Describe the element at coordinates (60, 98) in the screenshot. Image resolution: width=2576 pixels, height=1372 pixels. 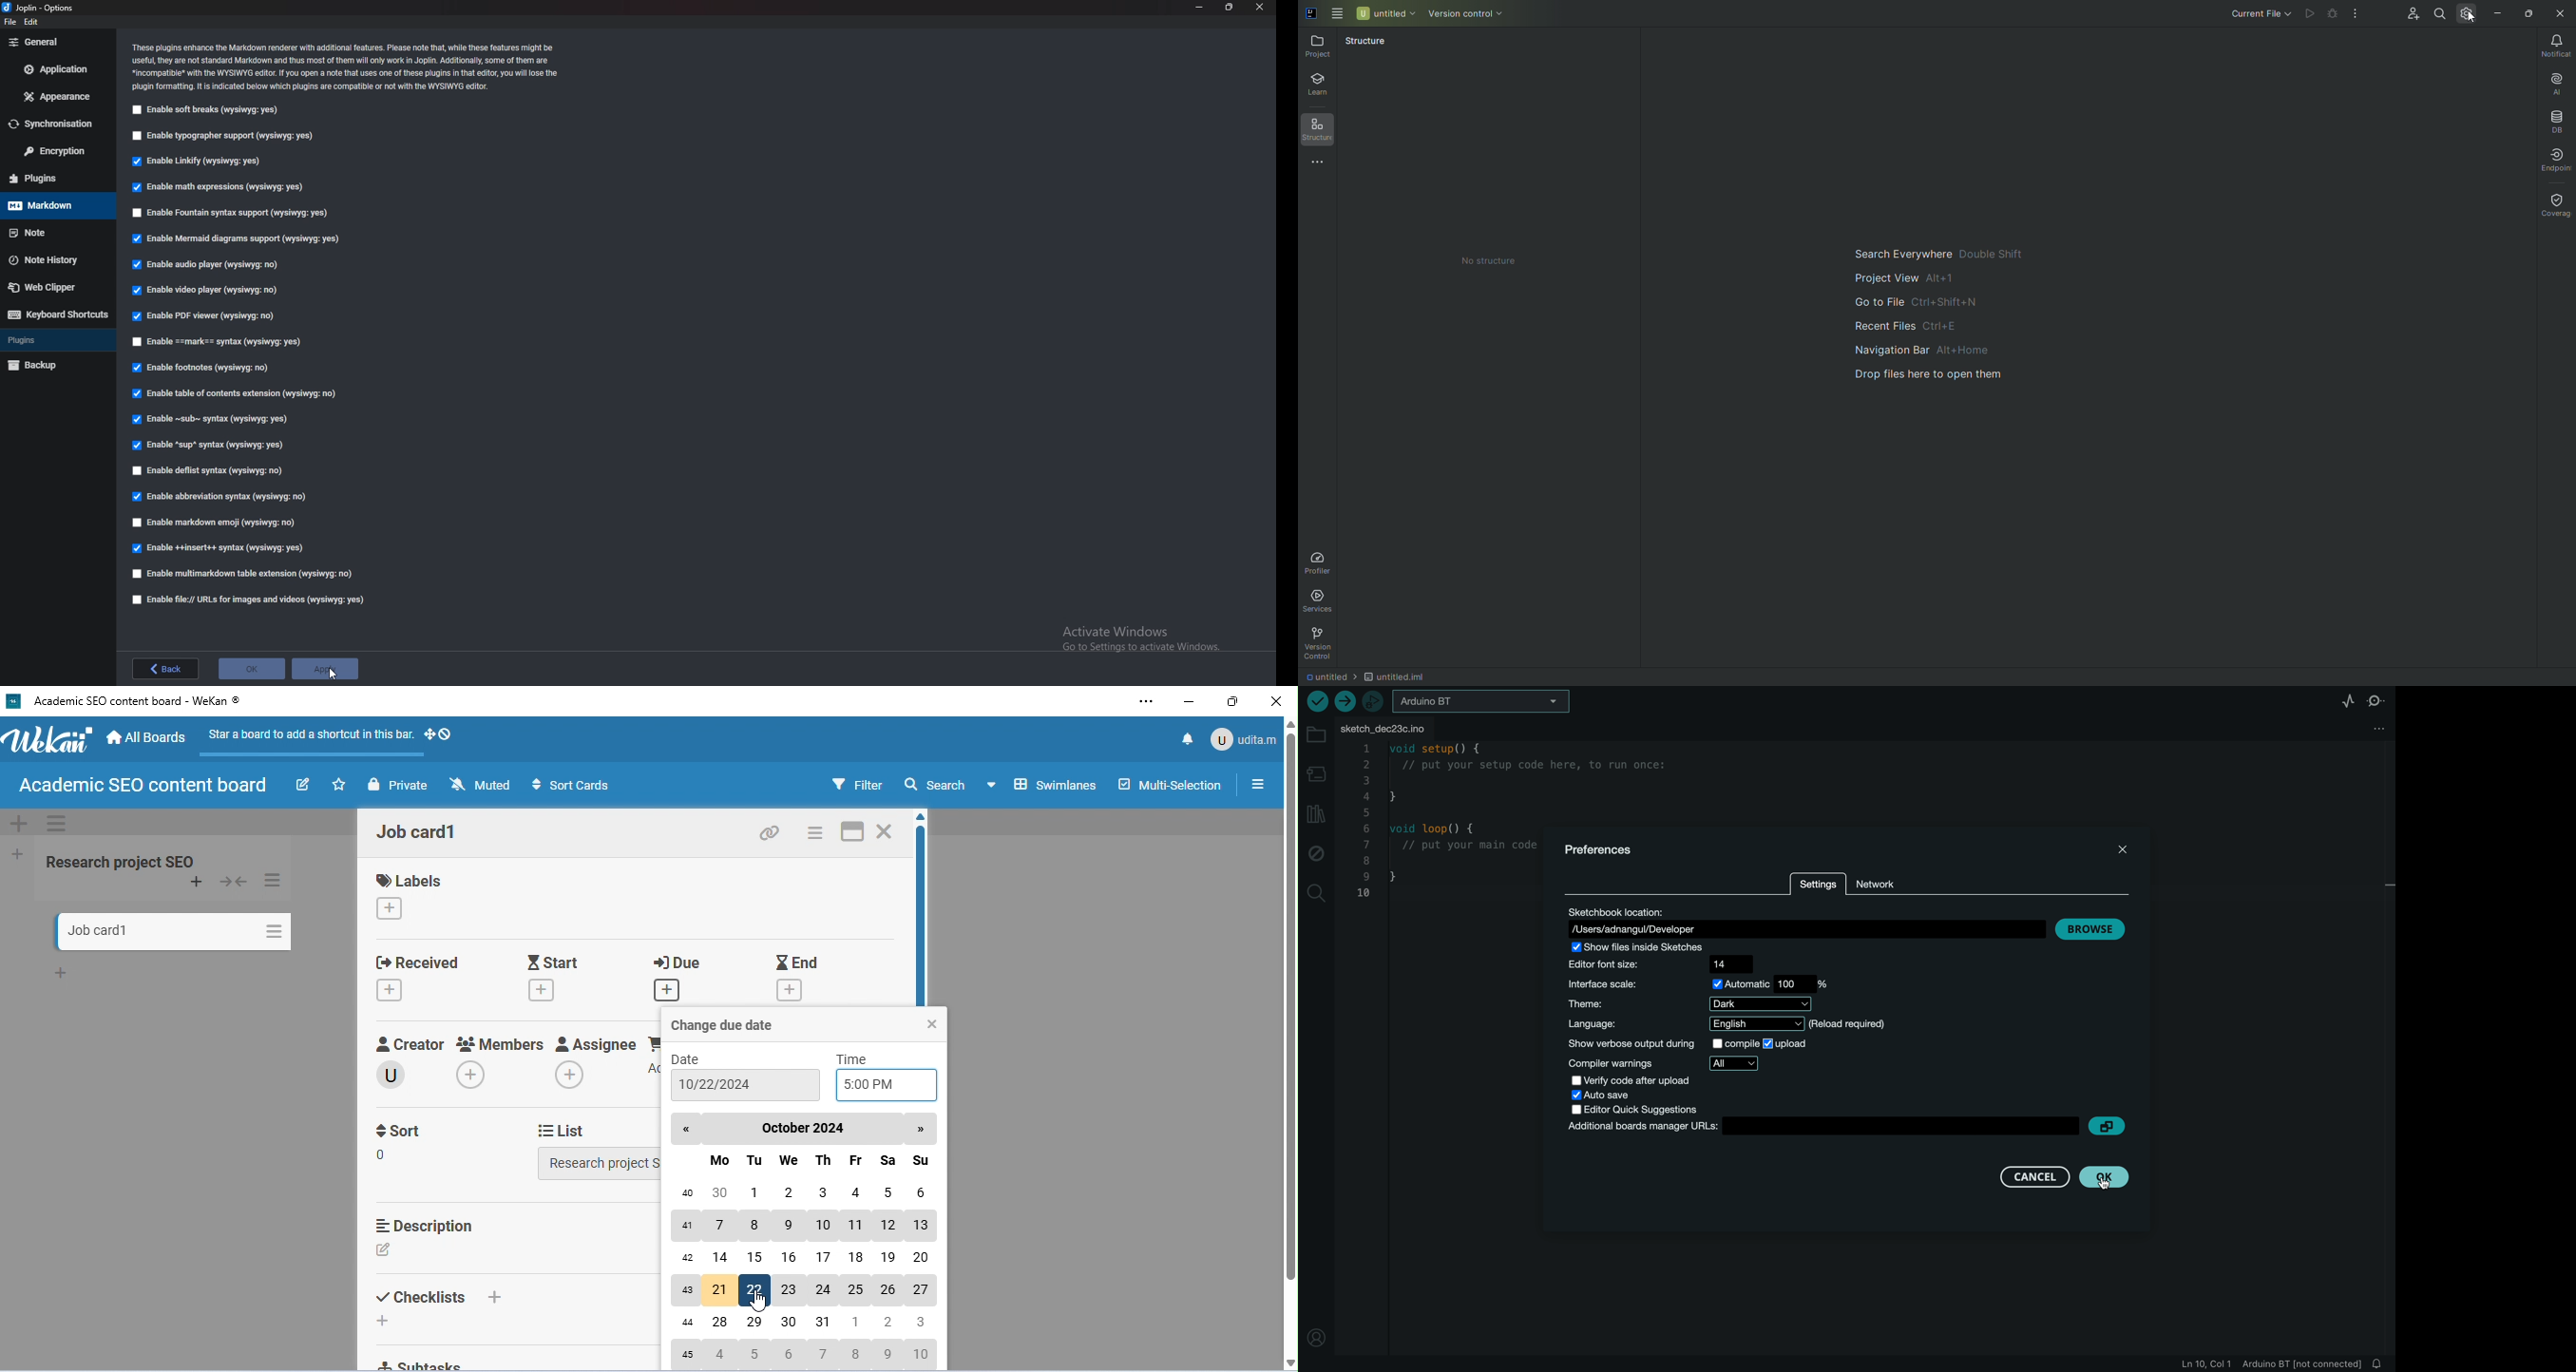
I see `appearance` at that location.